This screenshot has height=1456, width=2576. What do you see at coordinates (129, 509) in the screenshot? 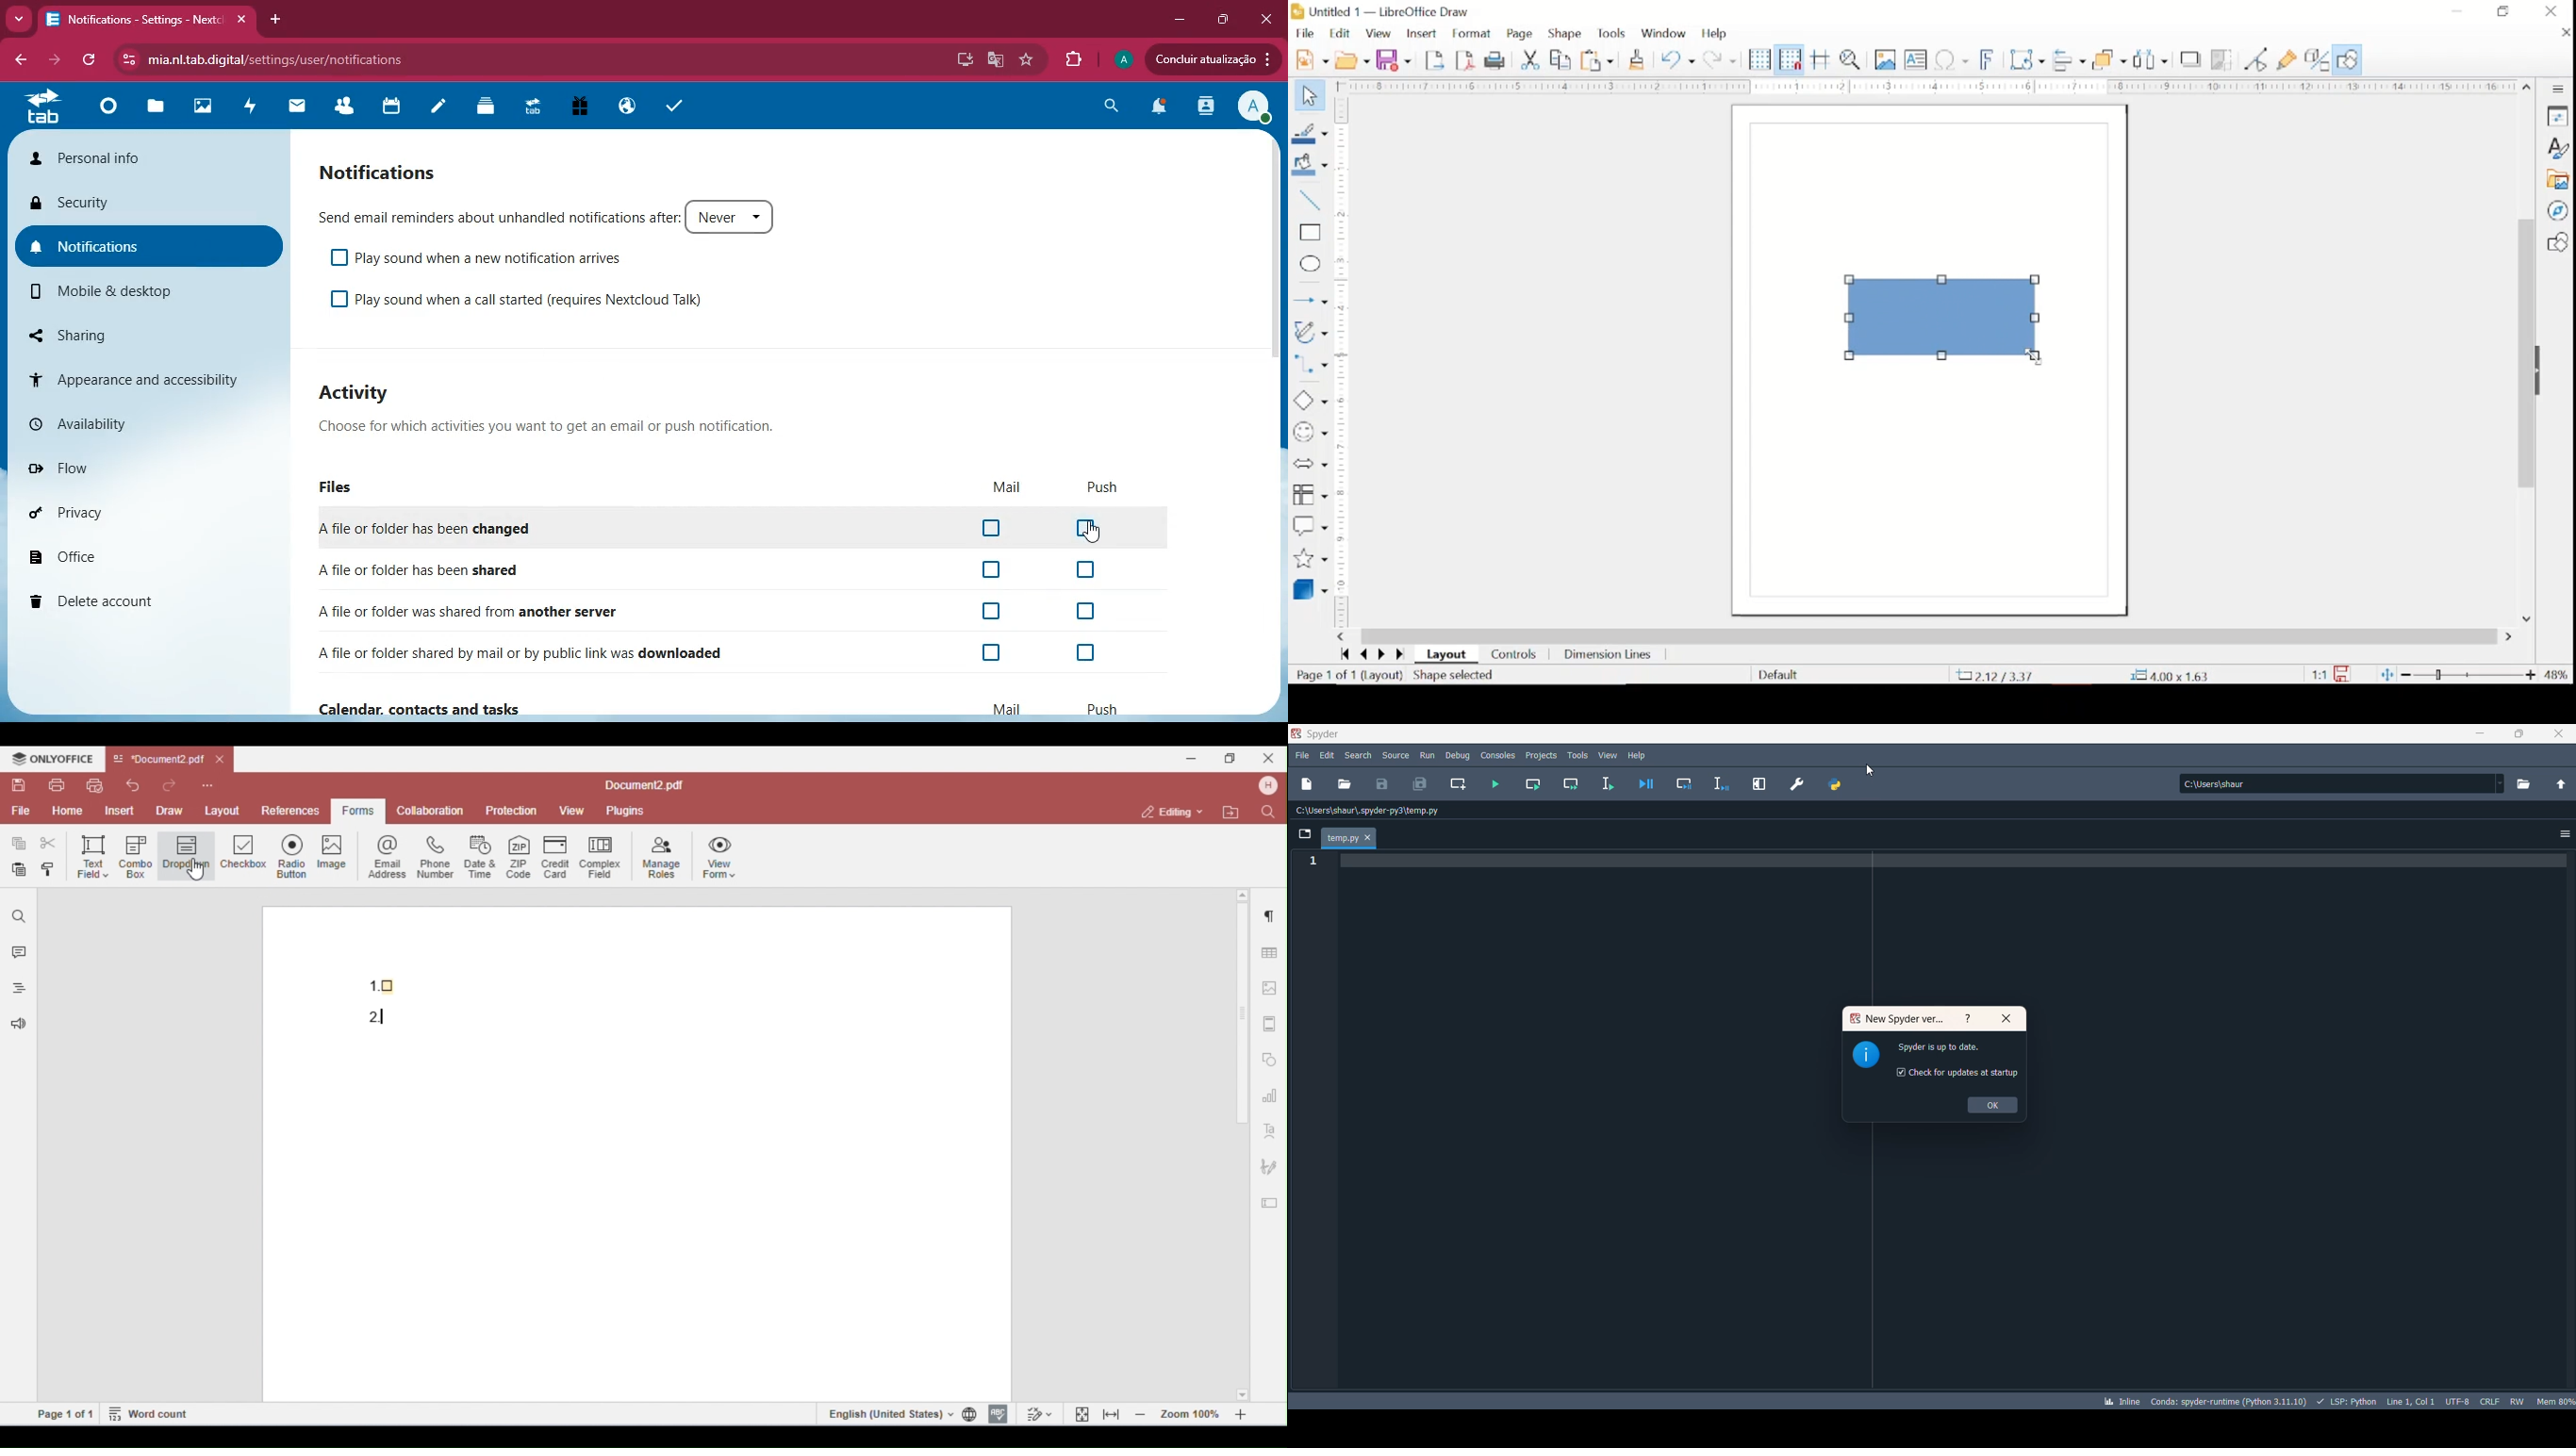
I see `privacy` at bounding box center [129, 509].